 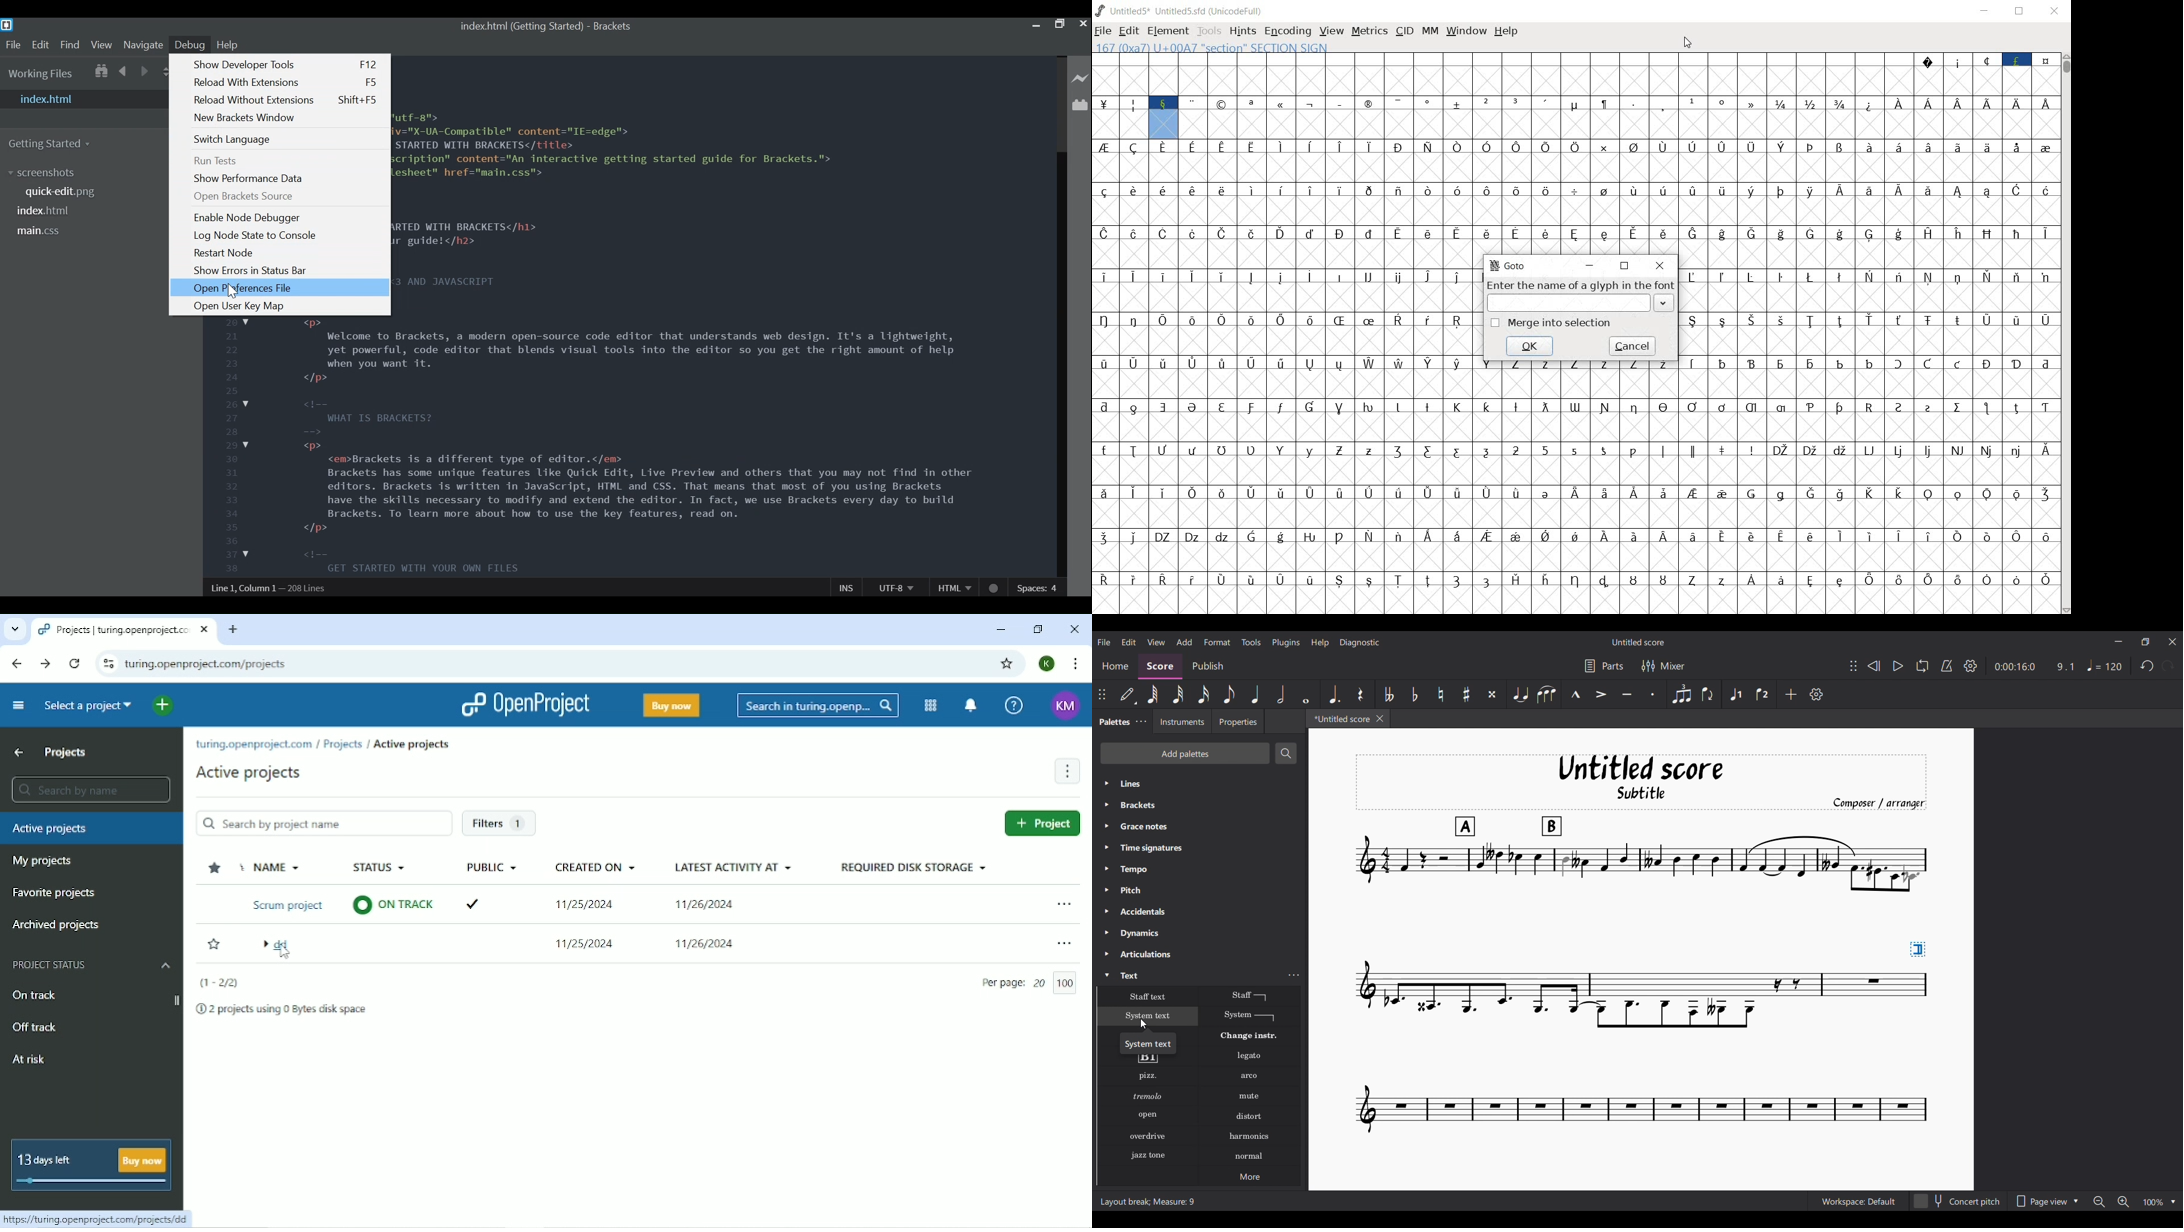 I want to click on Page view options, so click(x=2046, y=1201).